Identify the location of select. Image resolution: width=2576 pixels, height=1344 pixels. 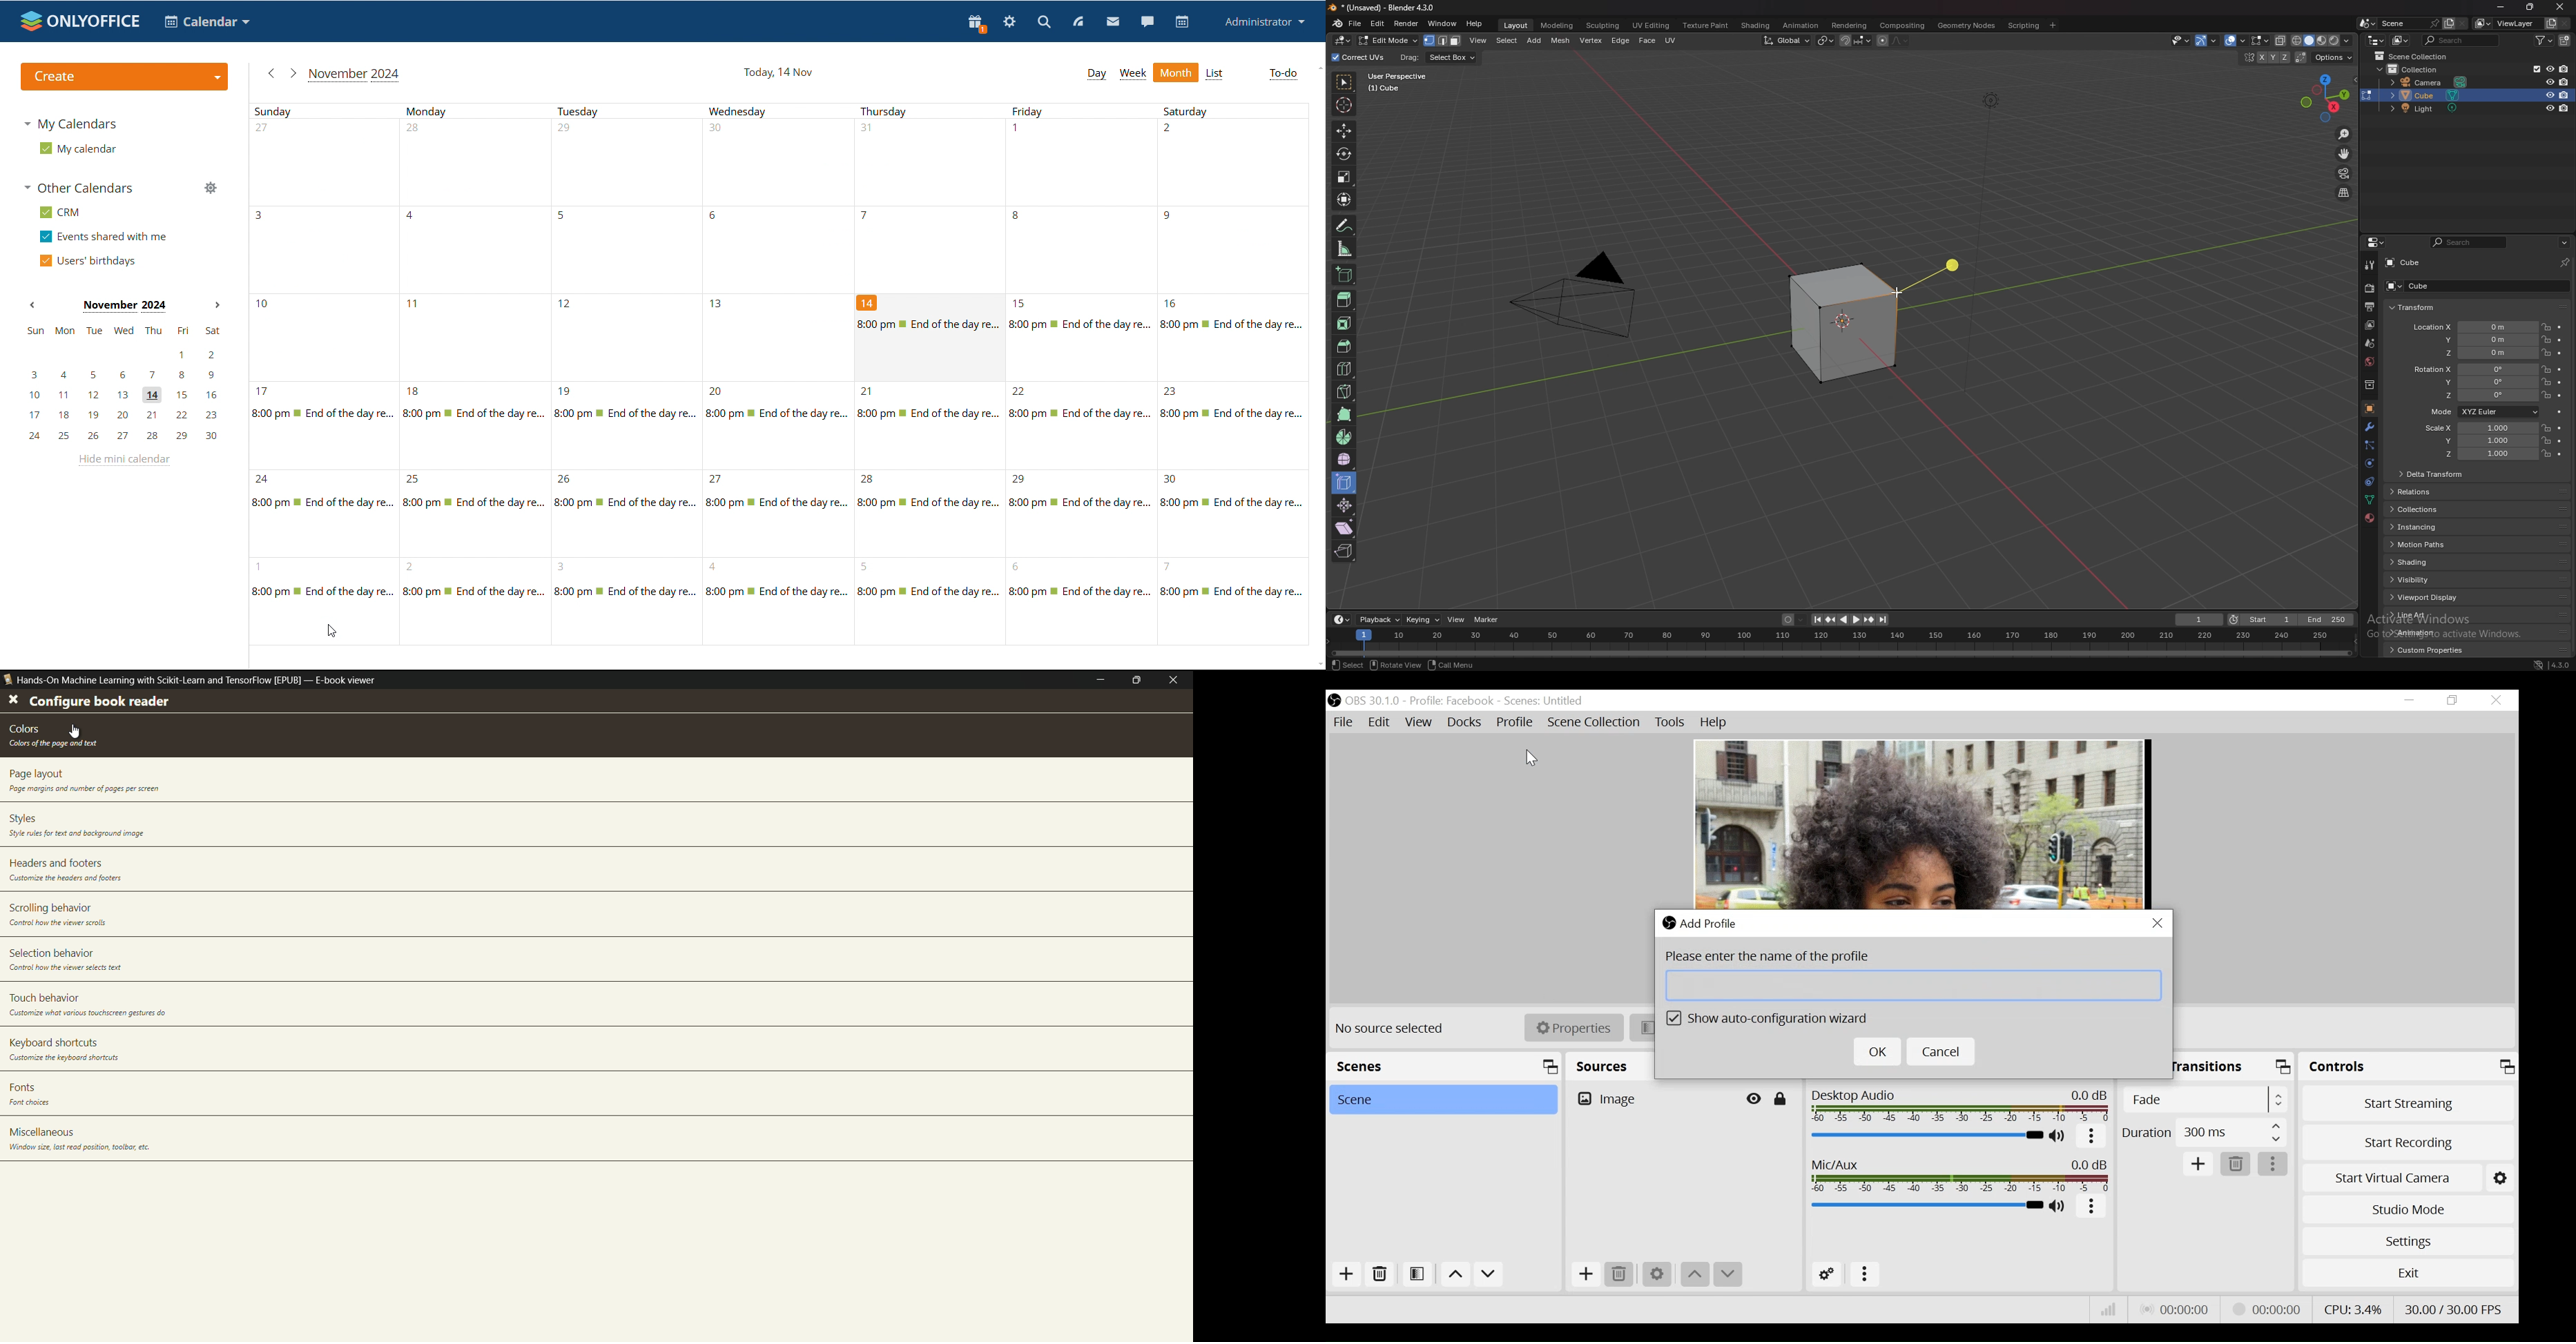
(1508, 42).